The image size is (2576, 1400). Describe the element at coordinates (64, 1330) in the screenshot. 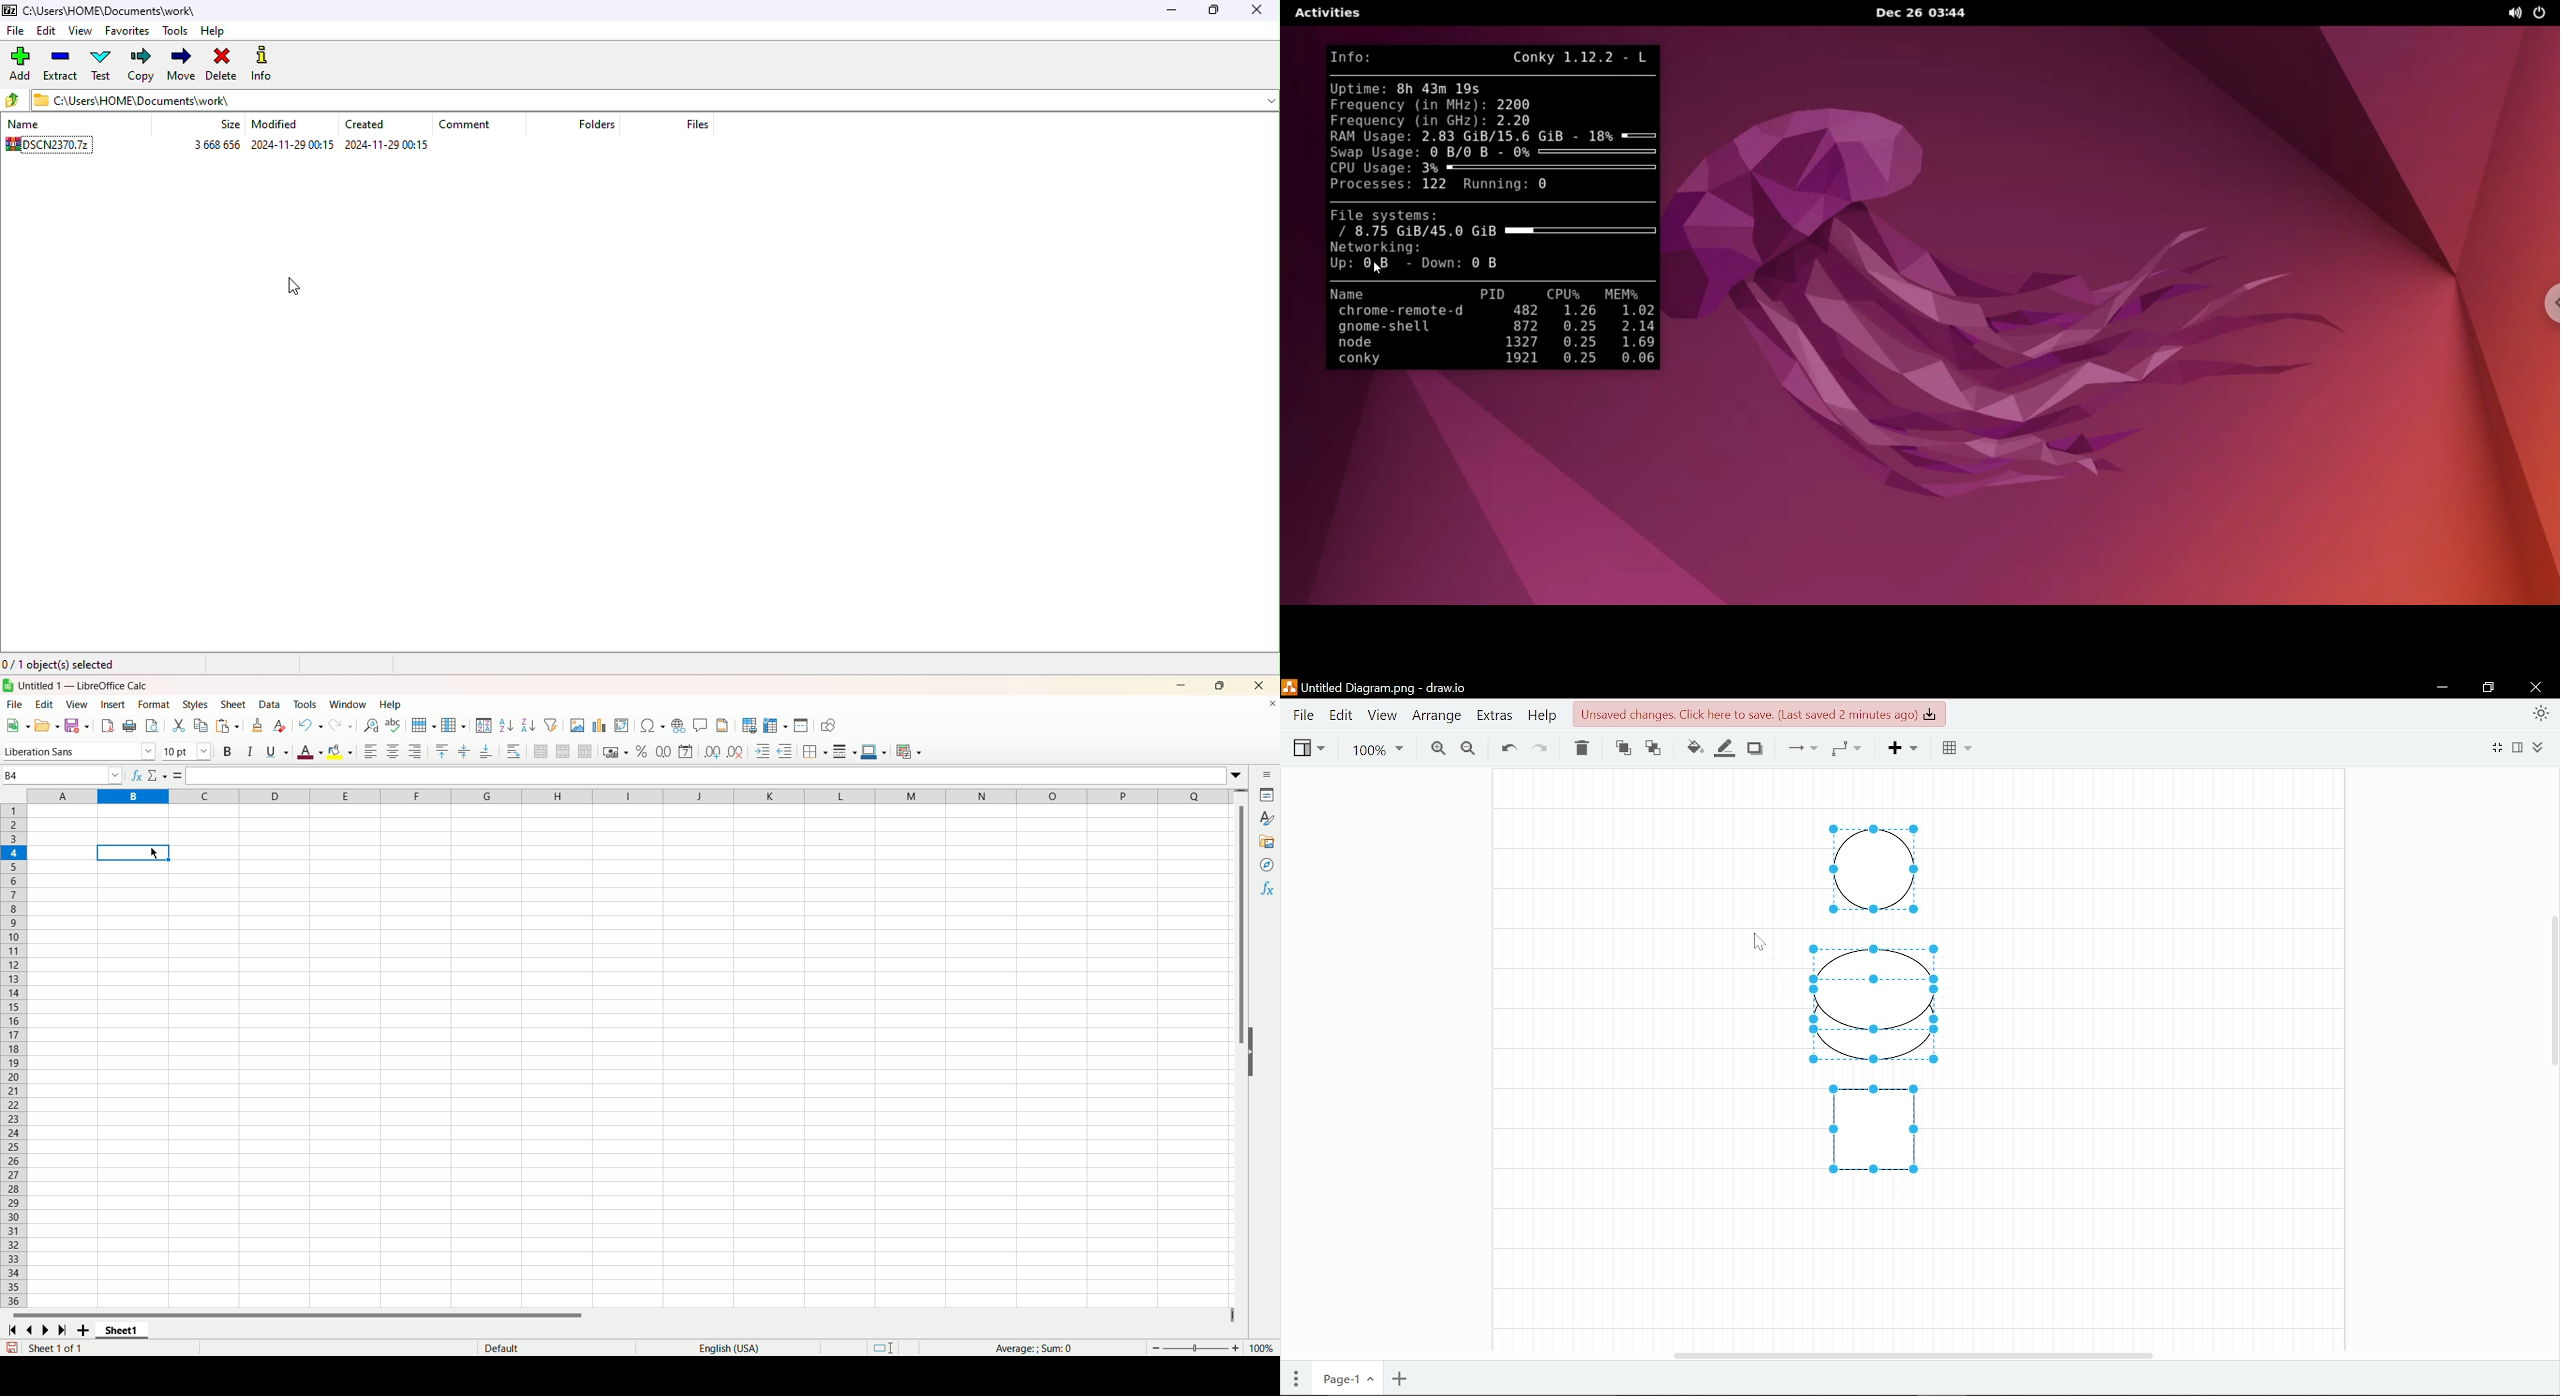

I see `last sheet` at that location.